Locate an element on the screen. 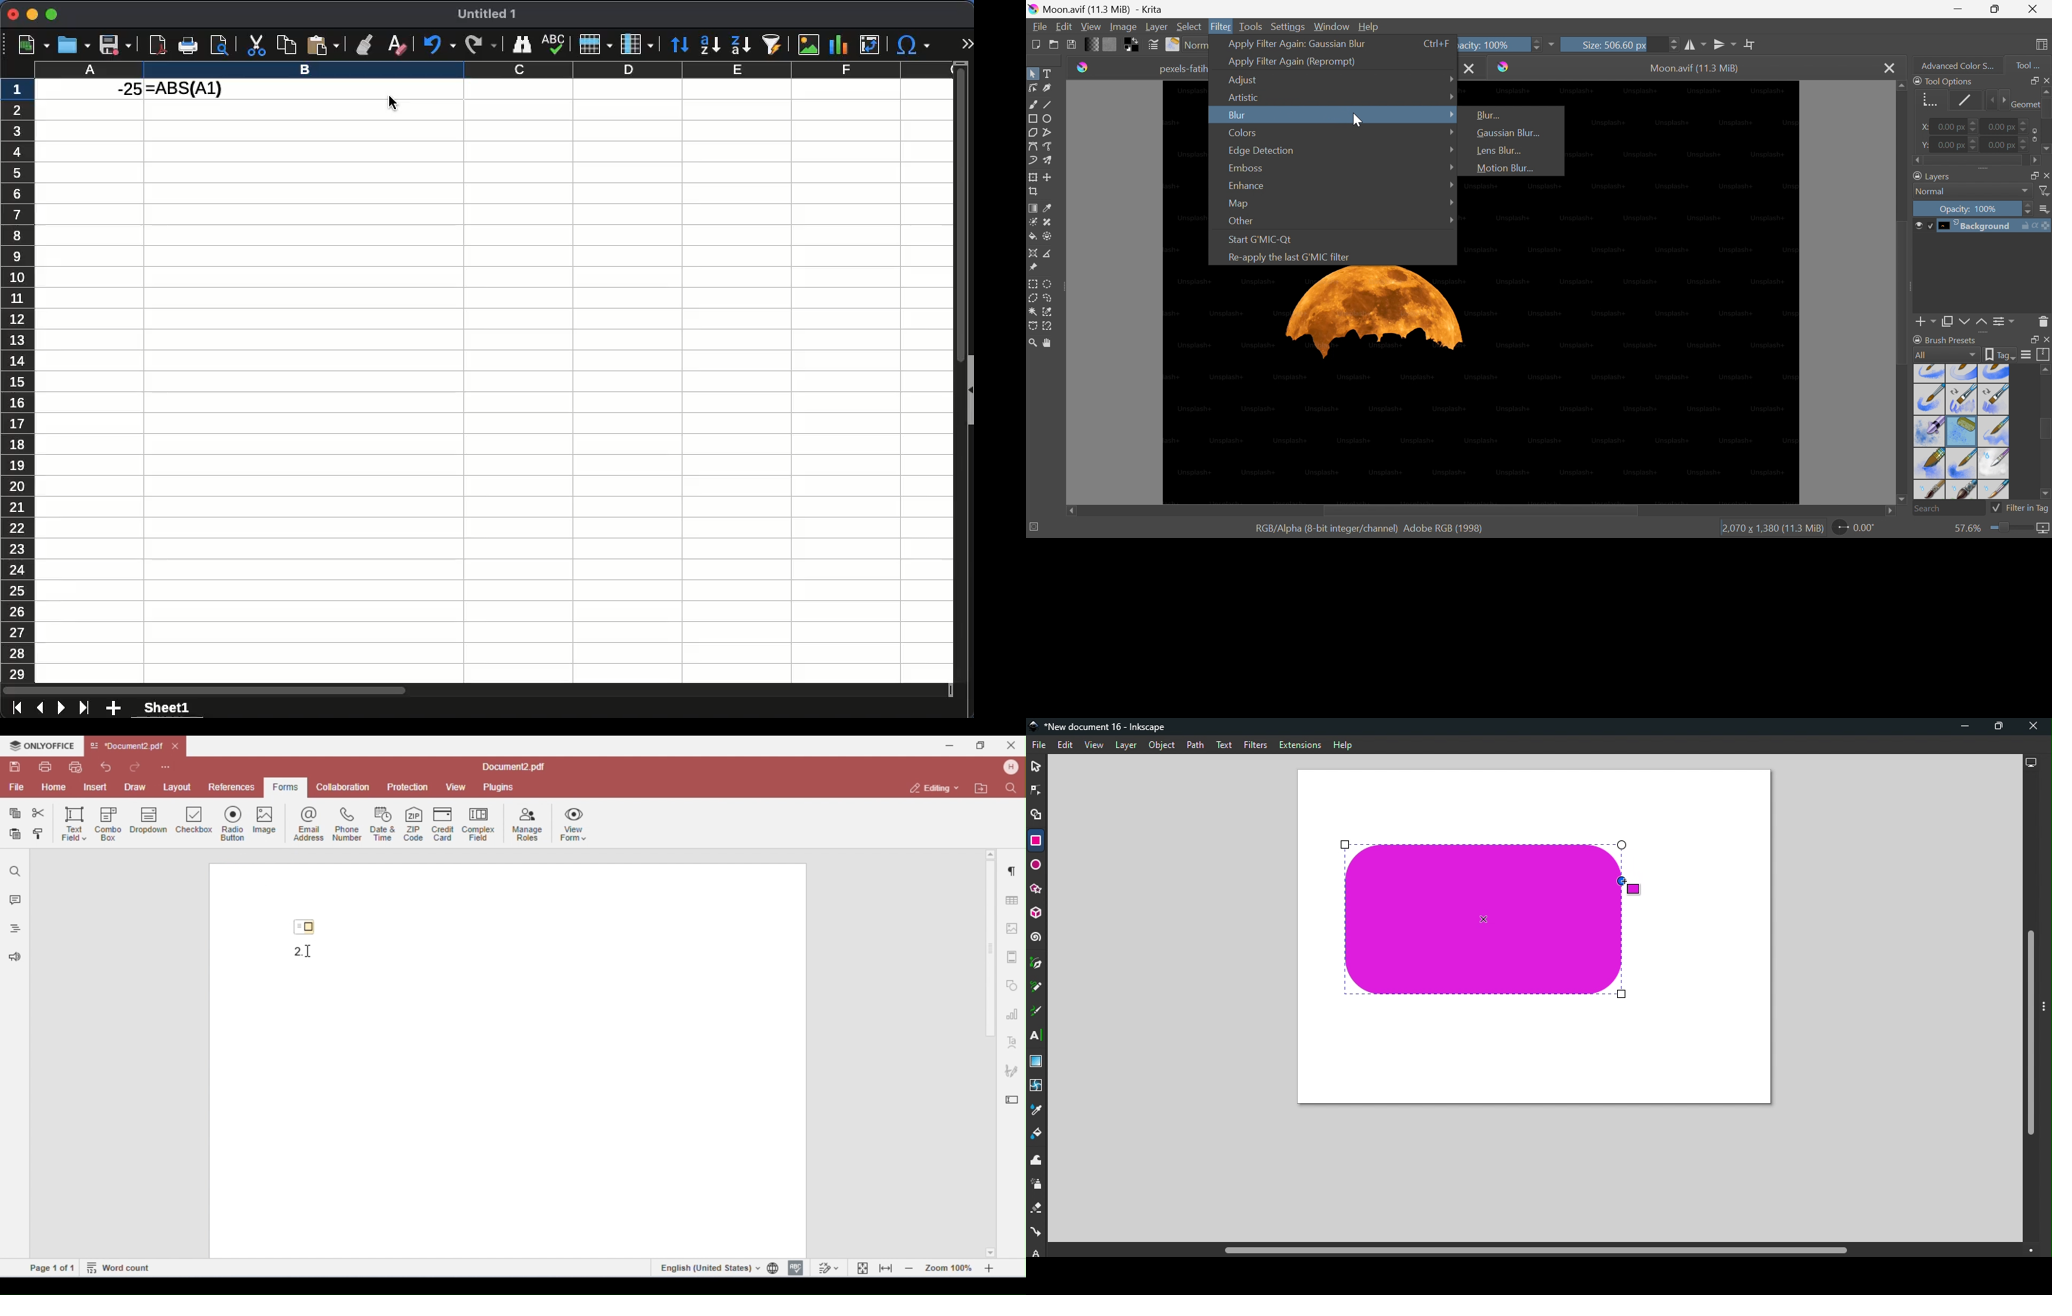 The image size is (2072, 1316). last sheet is located at coordinates (85, 708).